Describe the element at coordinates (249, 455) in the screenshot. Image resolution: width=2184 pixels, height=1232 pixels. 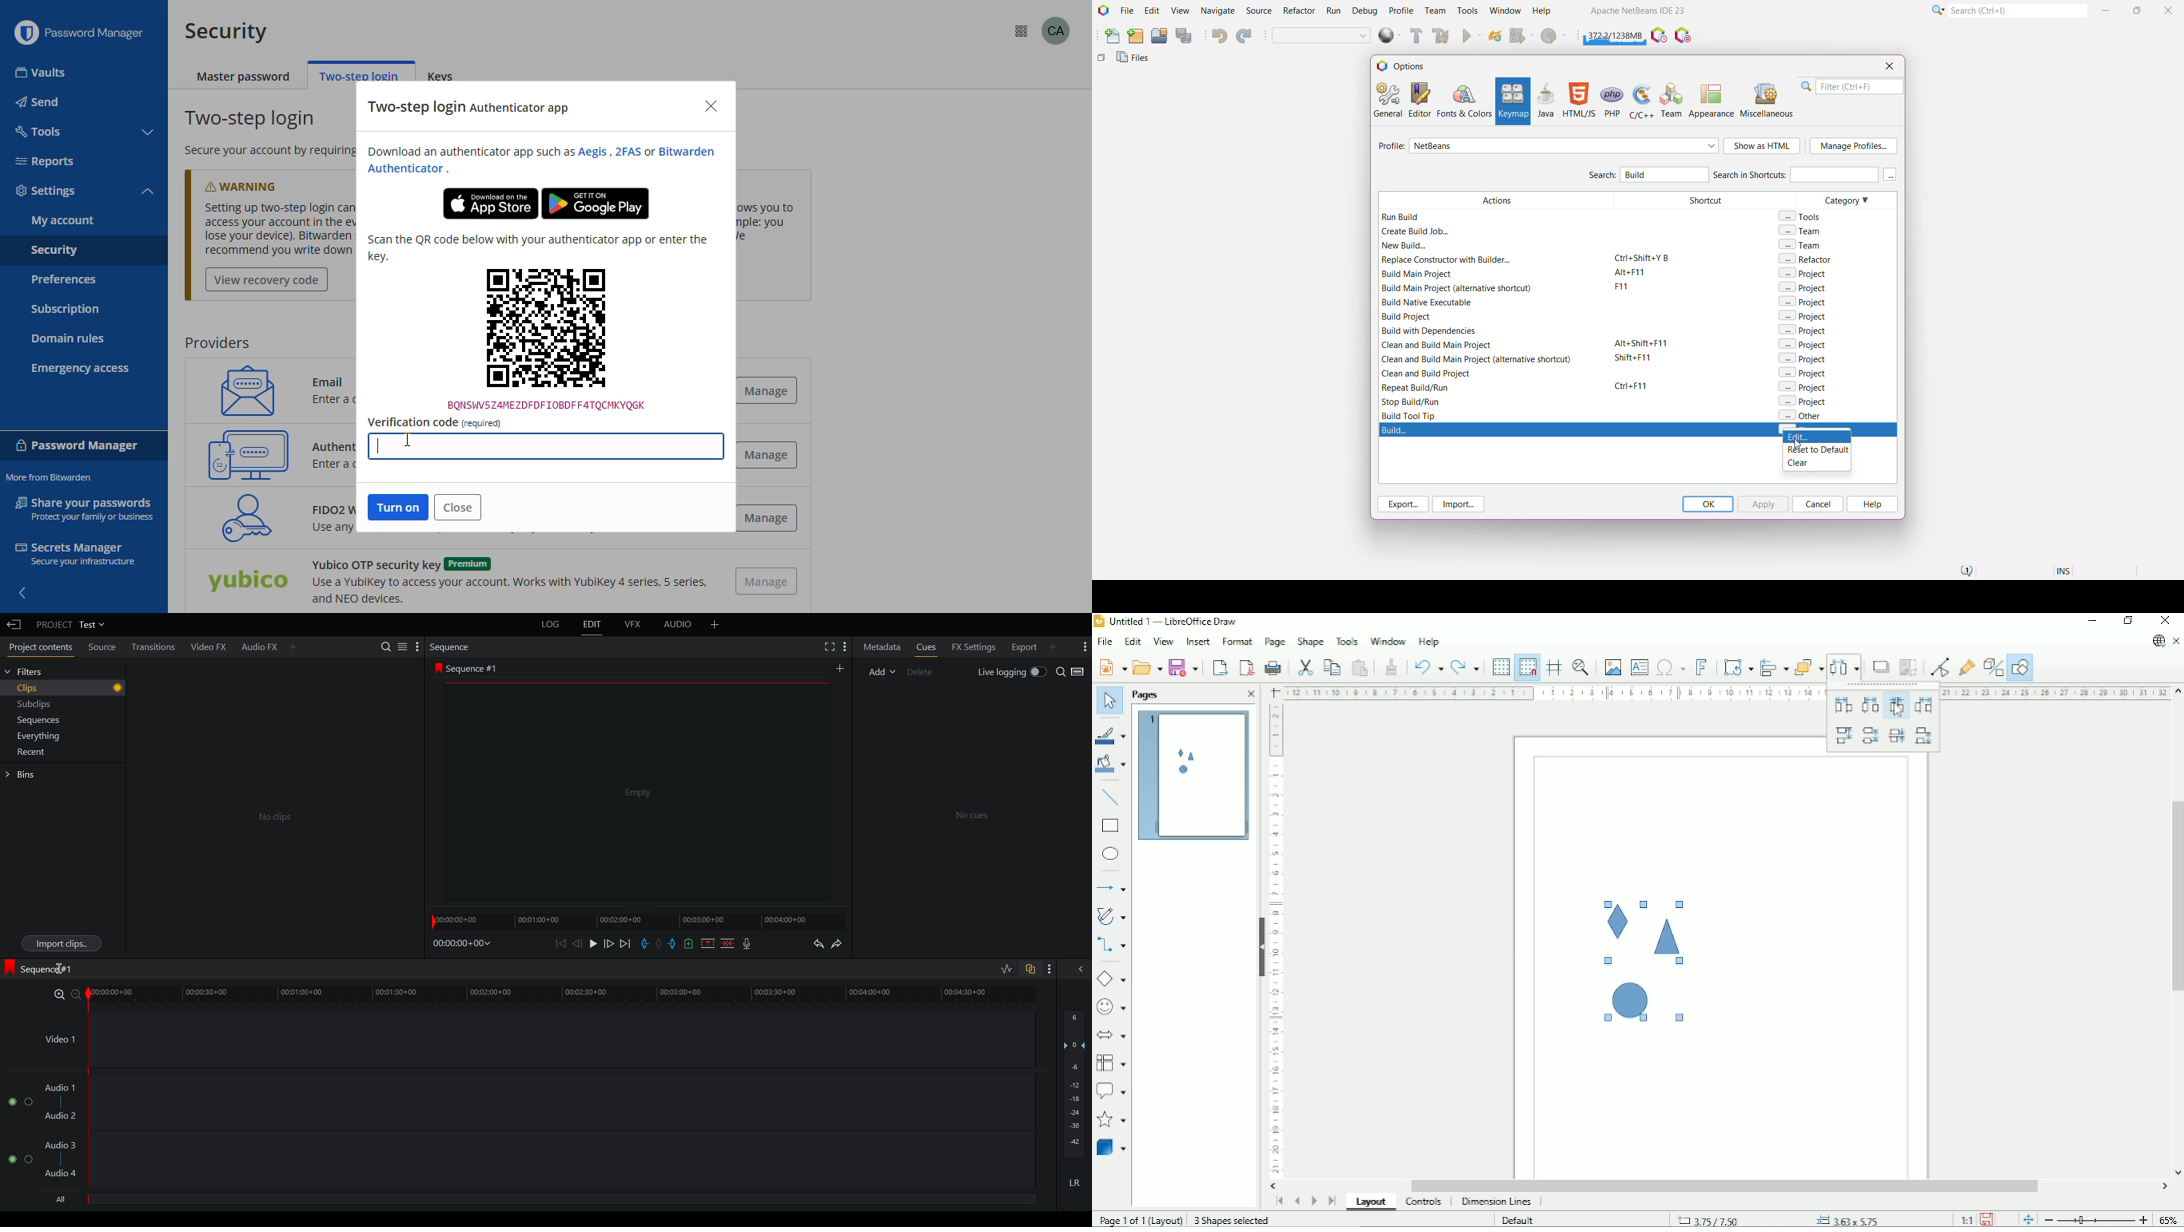
I see `authenticator app` at that location.